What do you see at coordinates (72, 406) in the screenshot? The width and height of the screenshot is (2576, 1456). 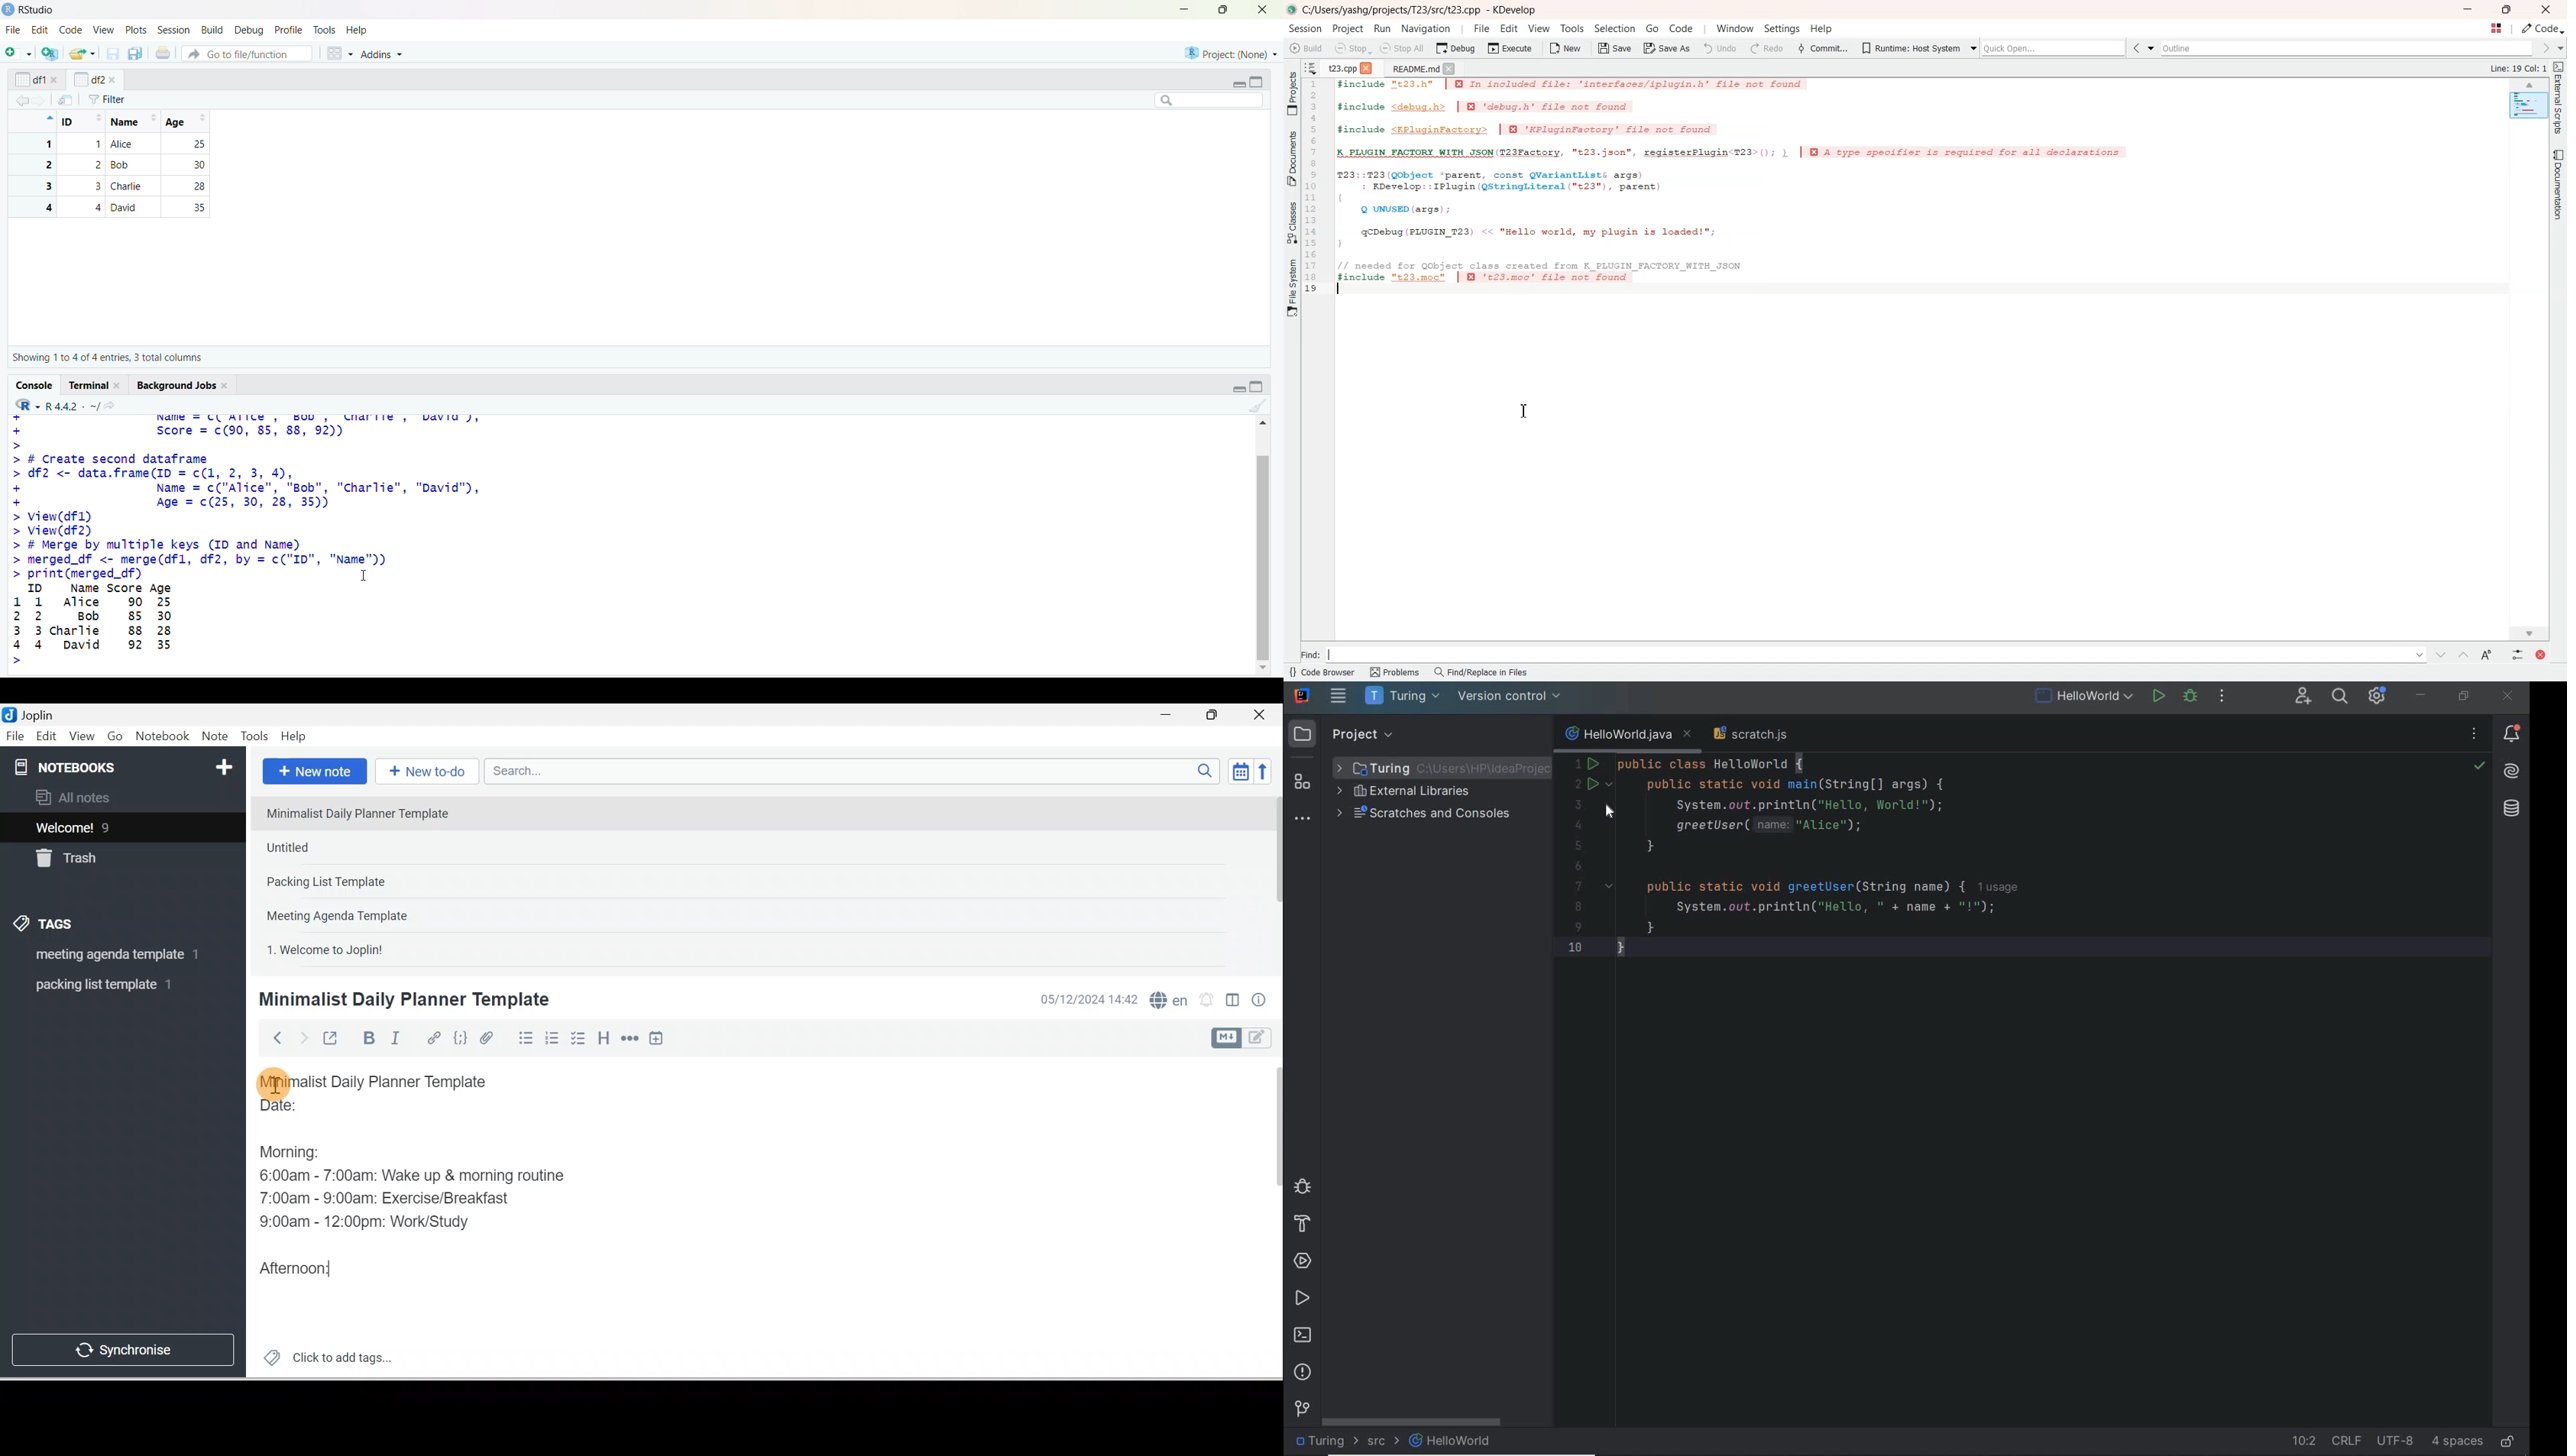 I see `R 4.4.2  ~/` at bounding box center [72, 406].